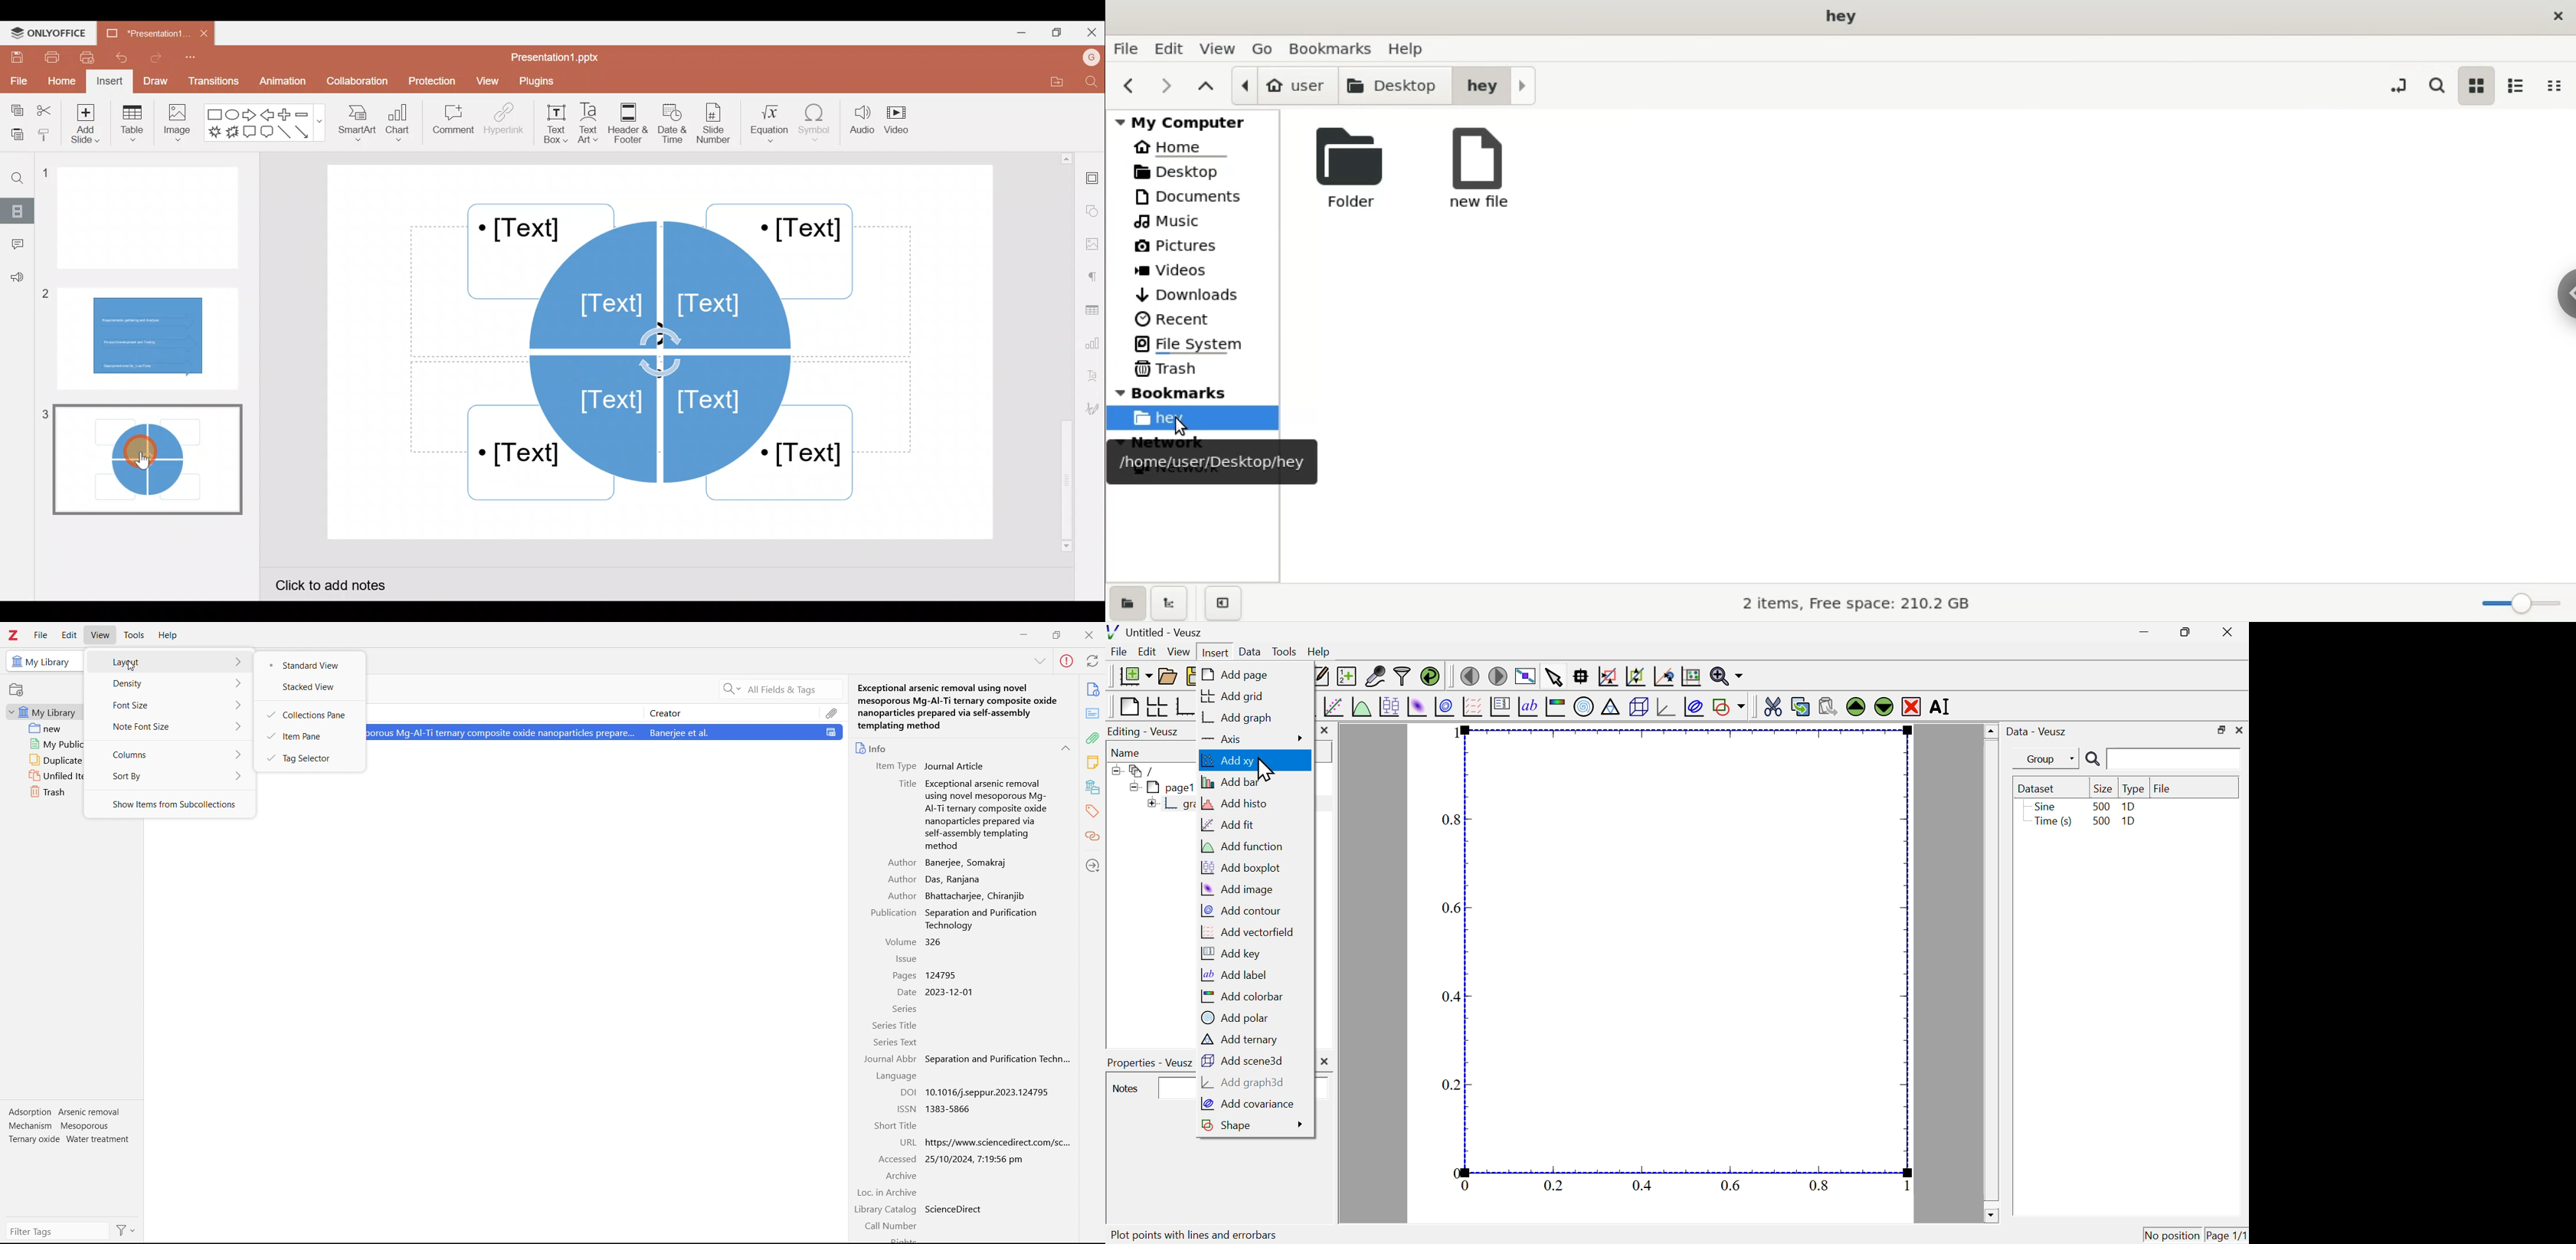  I want to click on file, so click(41, 635).